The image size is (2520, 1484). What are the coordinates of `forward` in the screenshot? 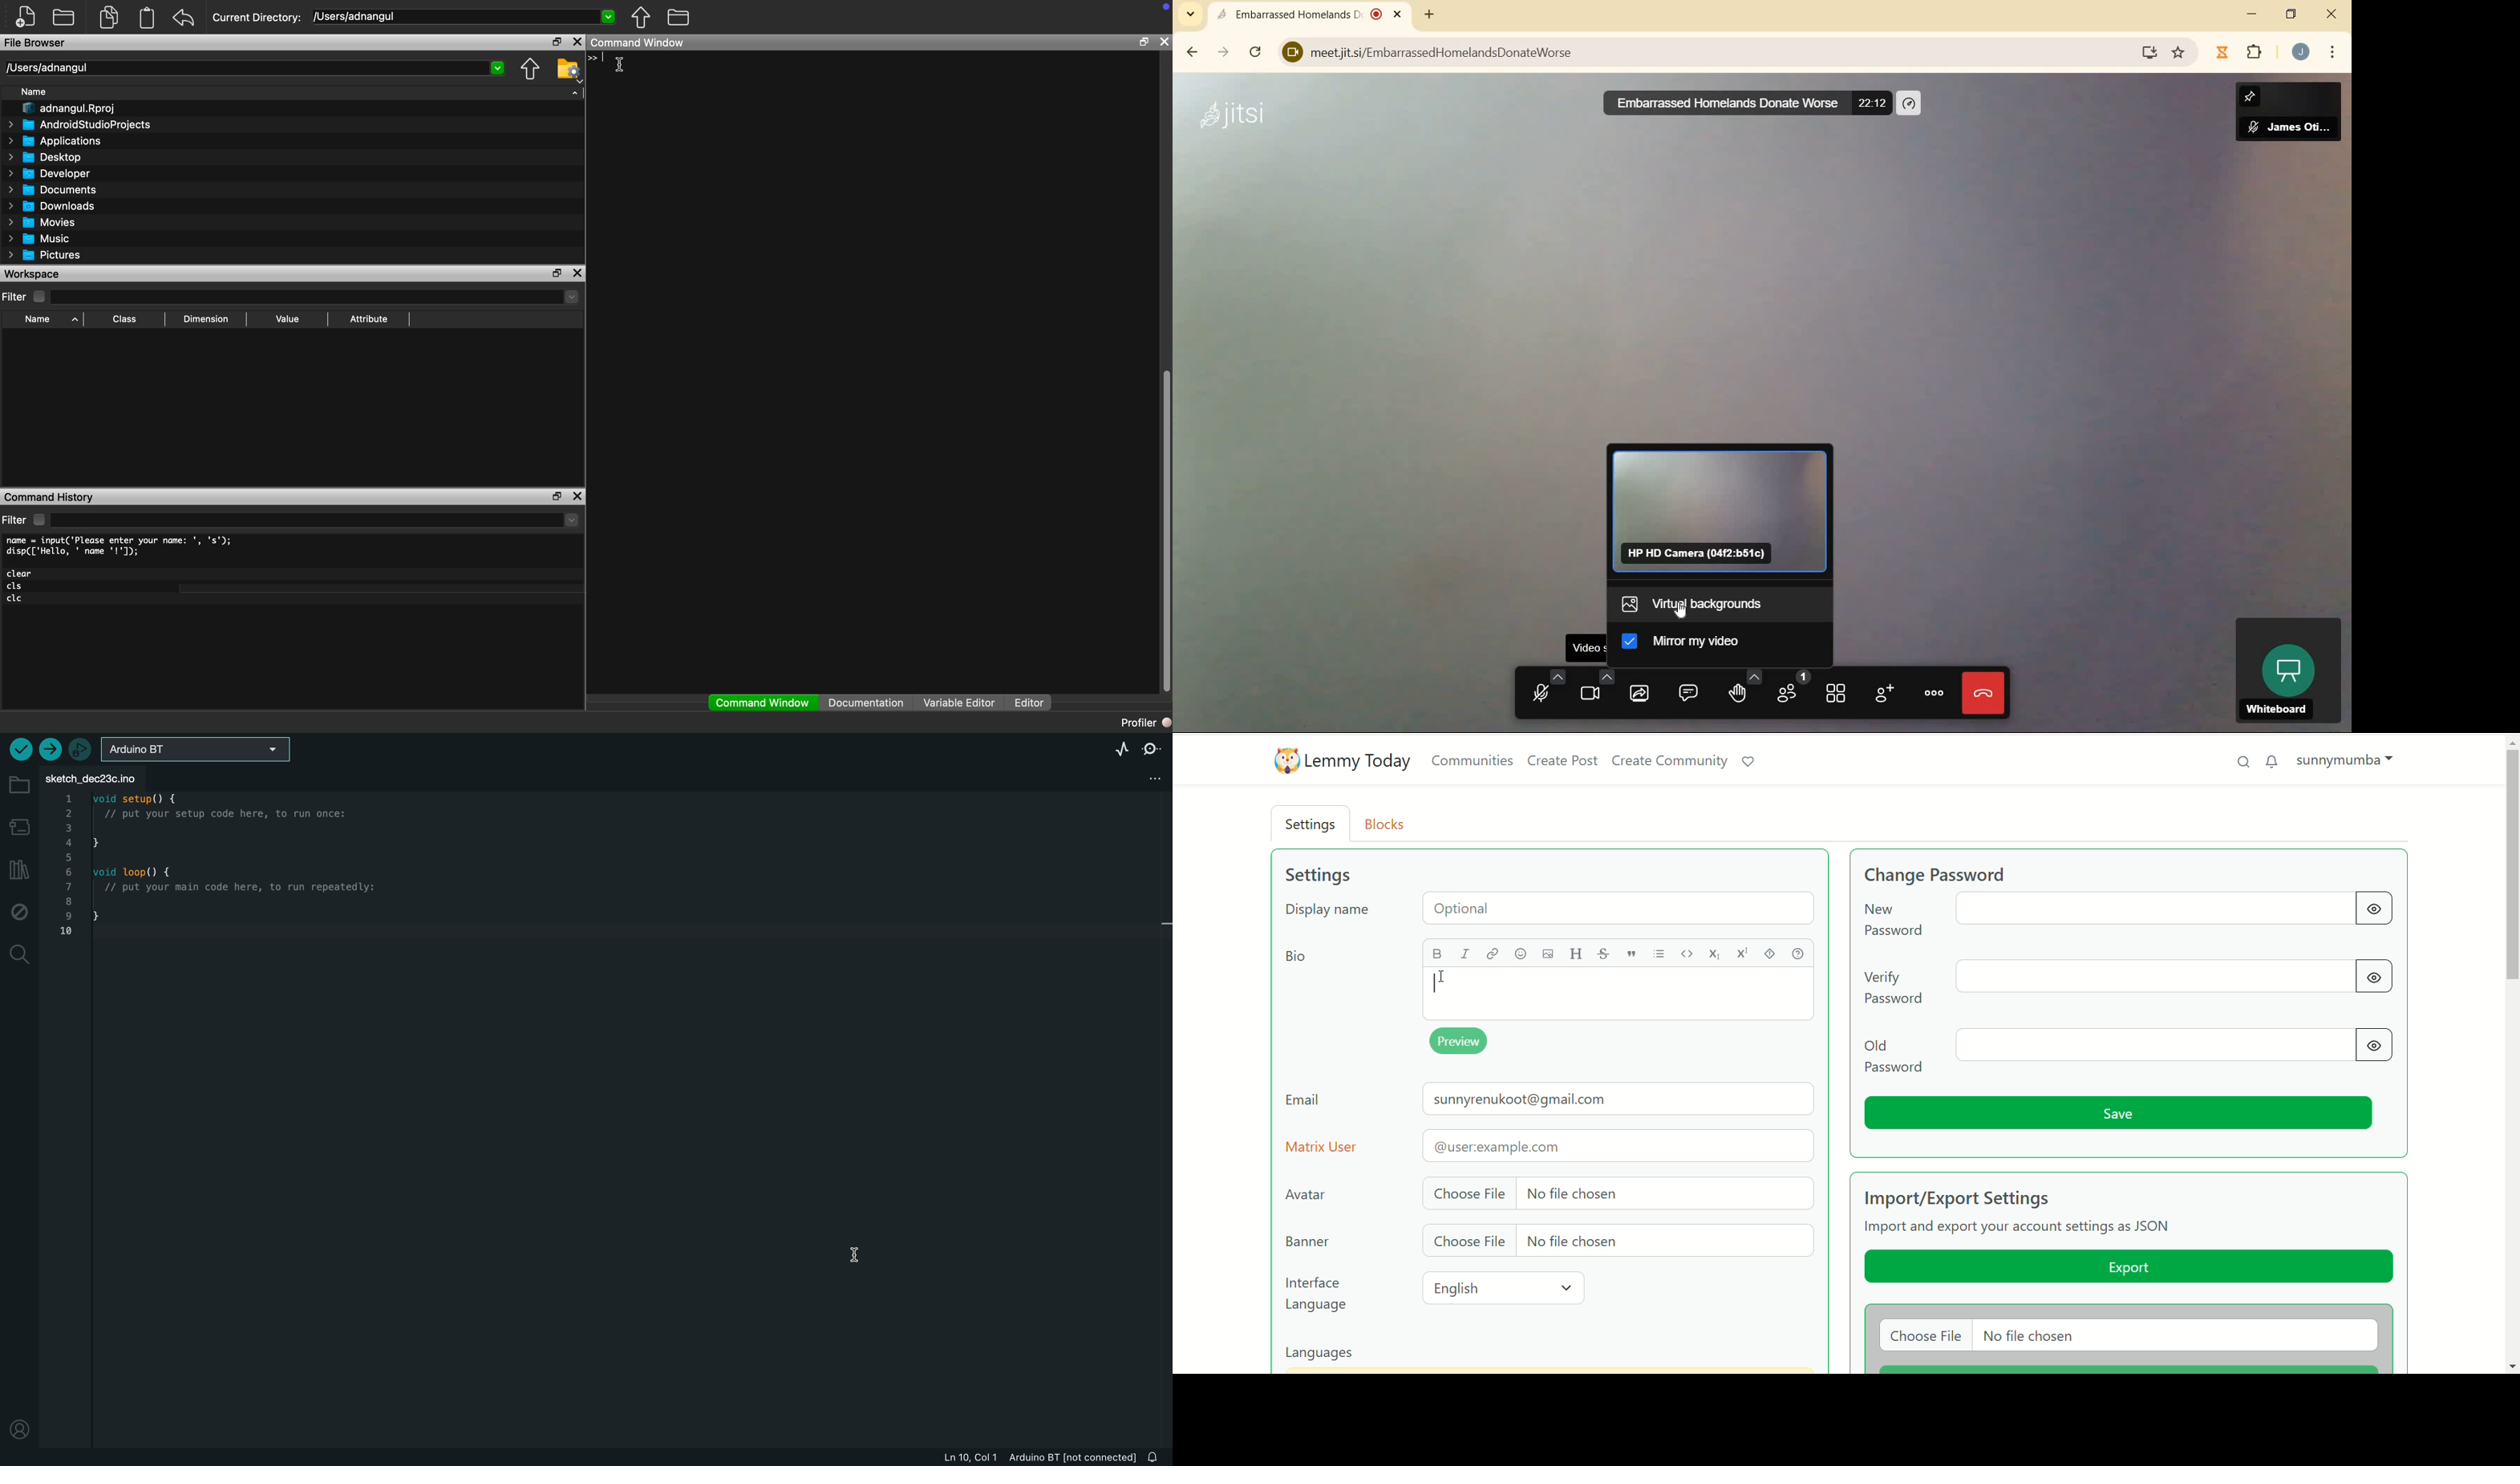 It's located at (1224, 53).